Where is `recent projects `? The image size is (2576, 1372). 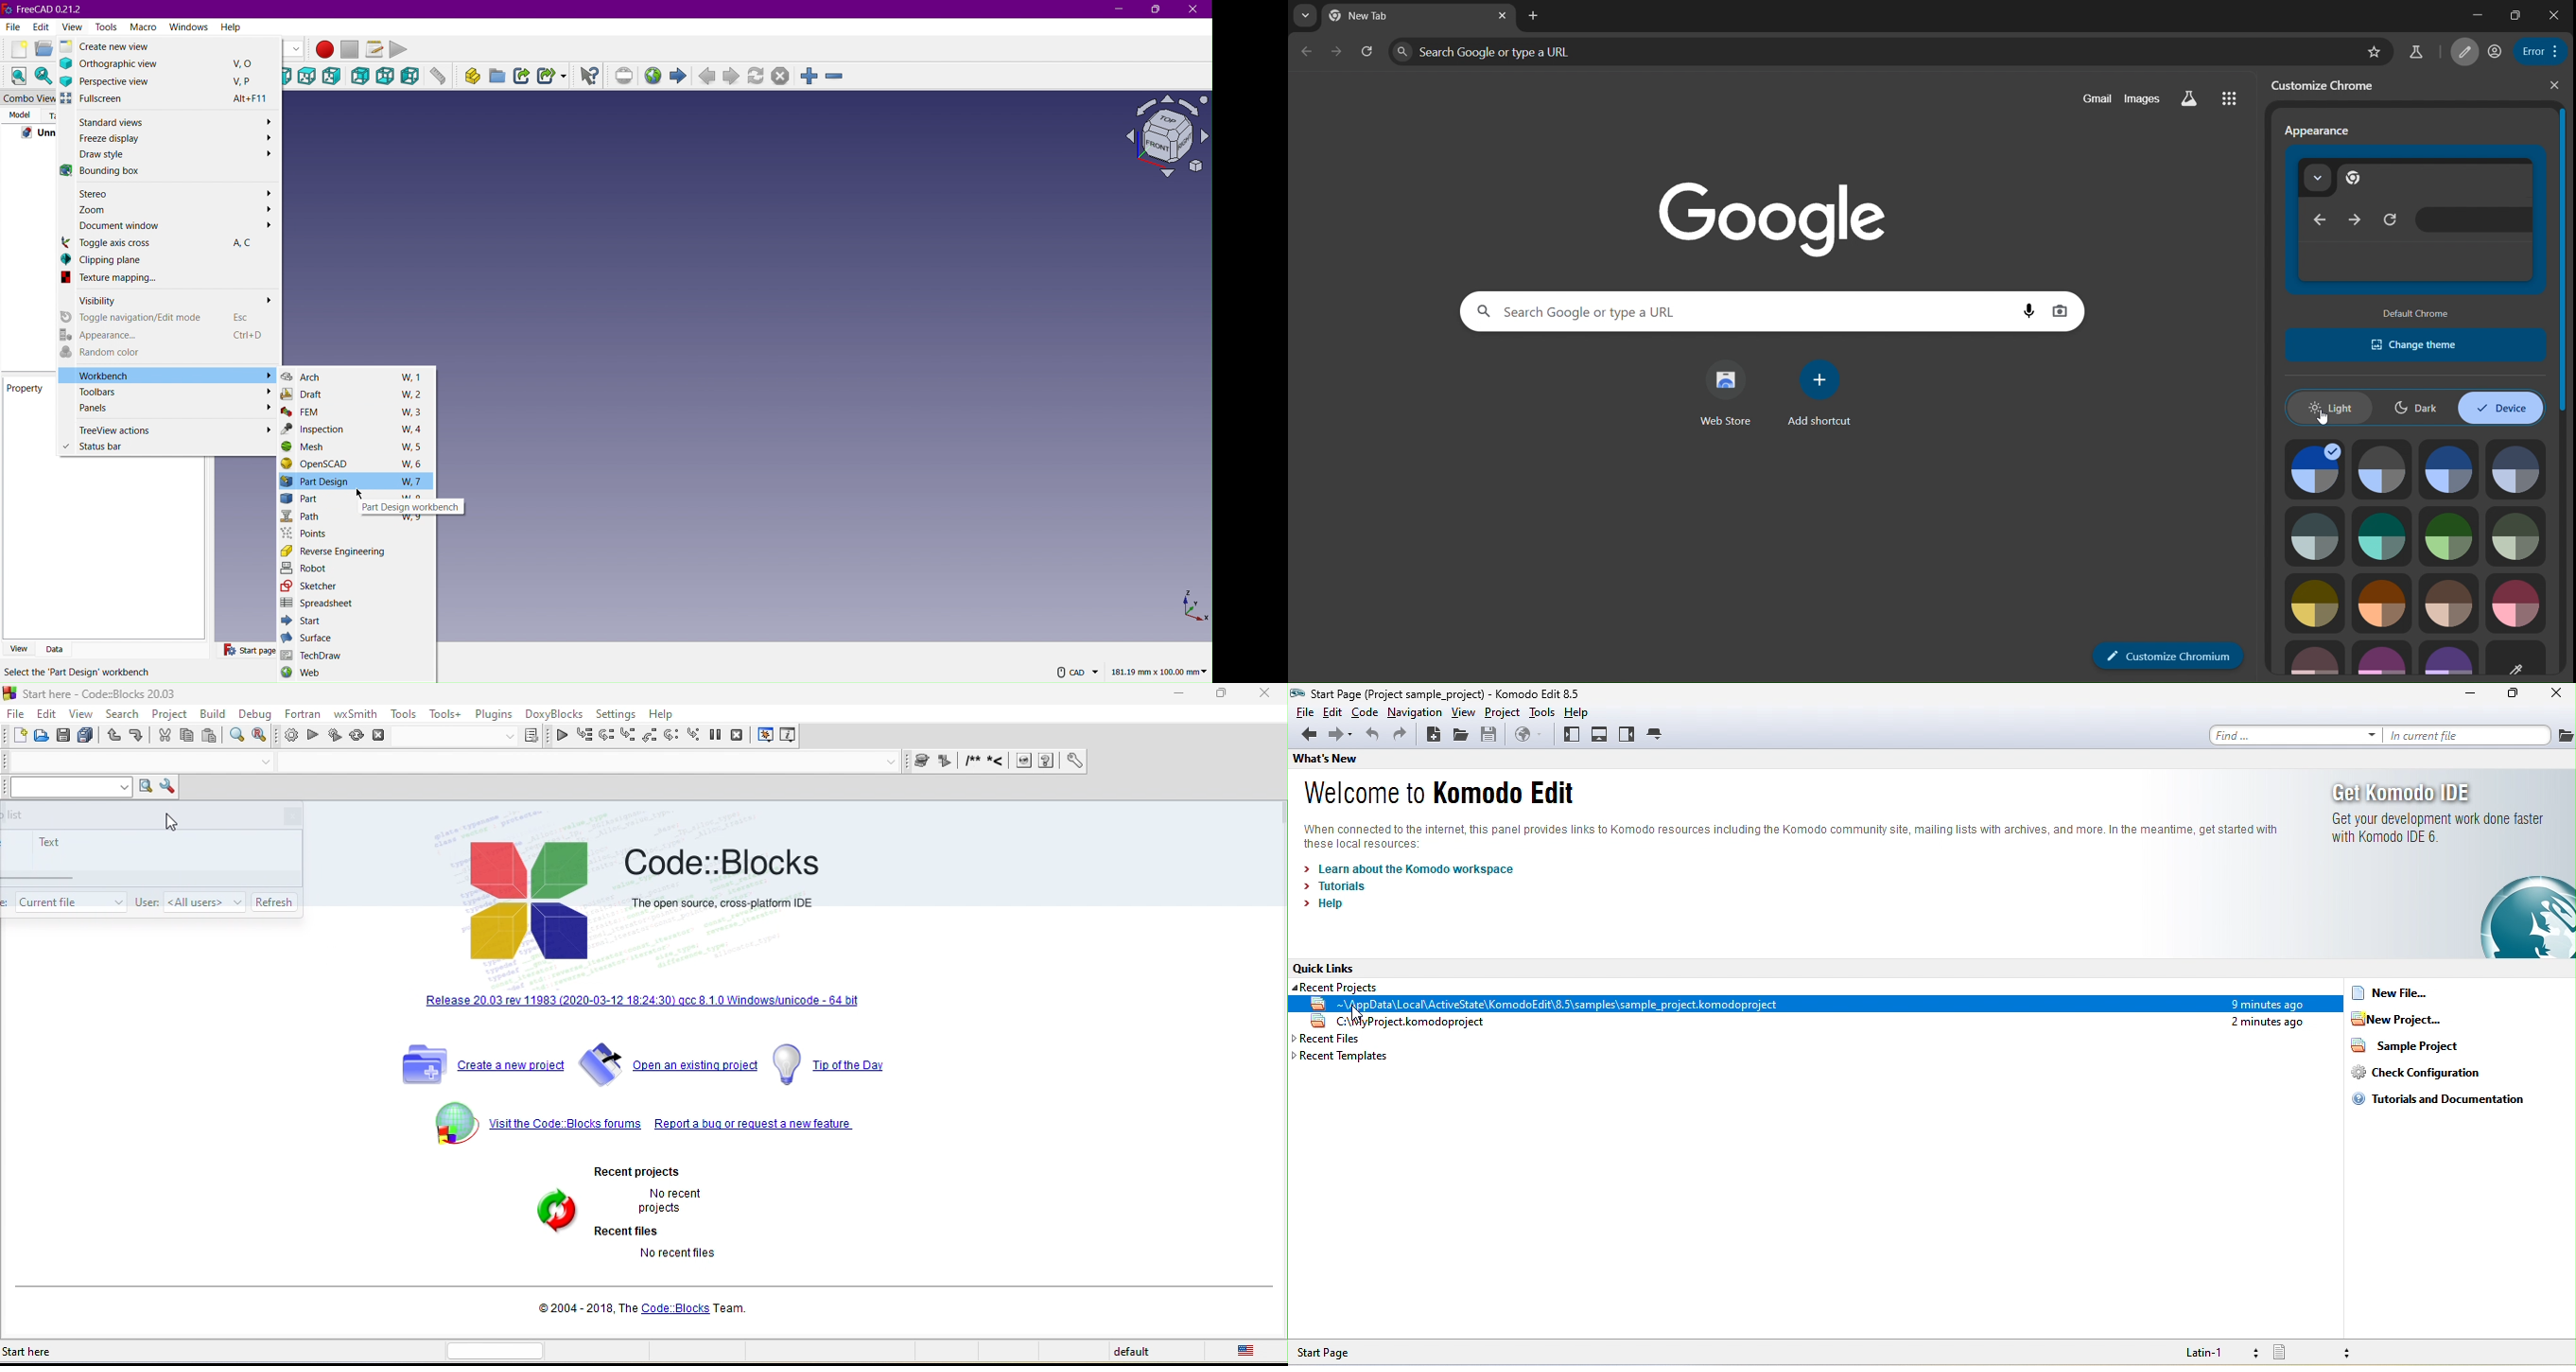
recent projects  is located at coordinates (660, 1169).